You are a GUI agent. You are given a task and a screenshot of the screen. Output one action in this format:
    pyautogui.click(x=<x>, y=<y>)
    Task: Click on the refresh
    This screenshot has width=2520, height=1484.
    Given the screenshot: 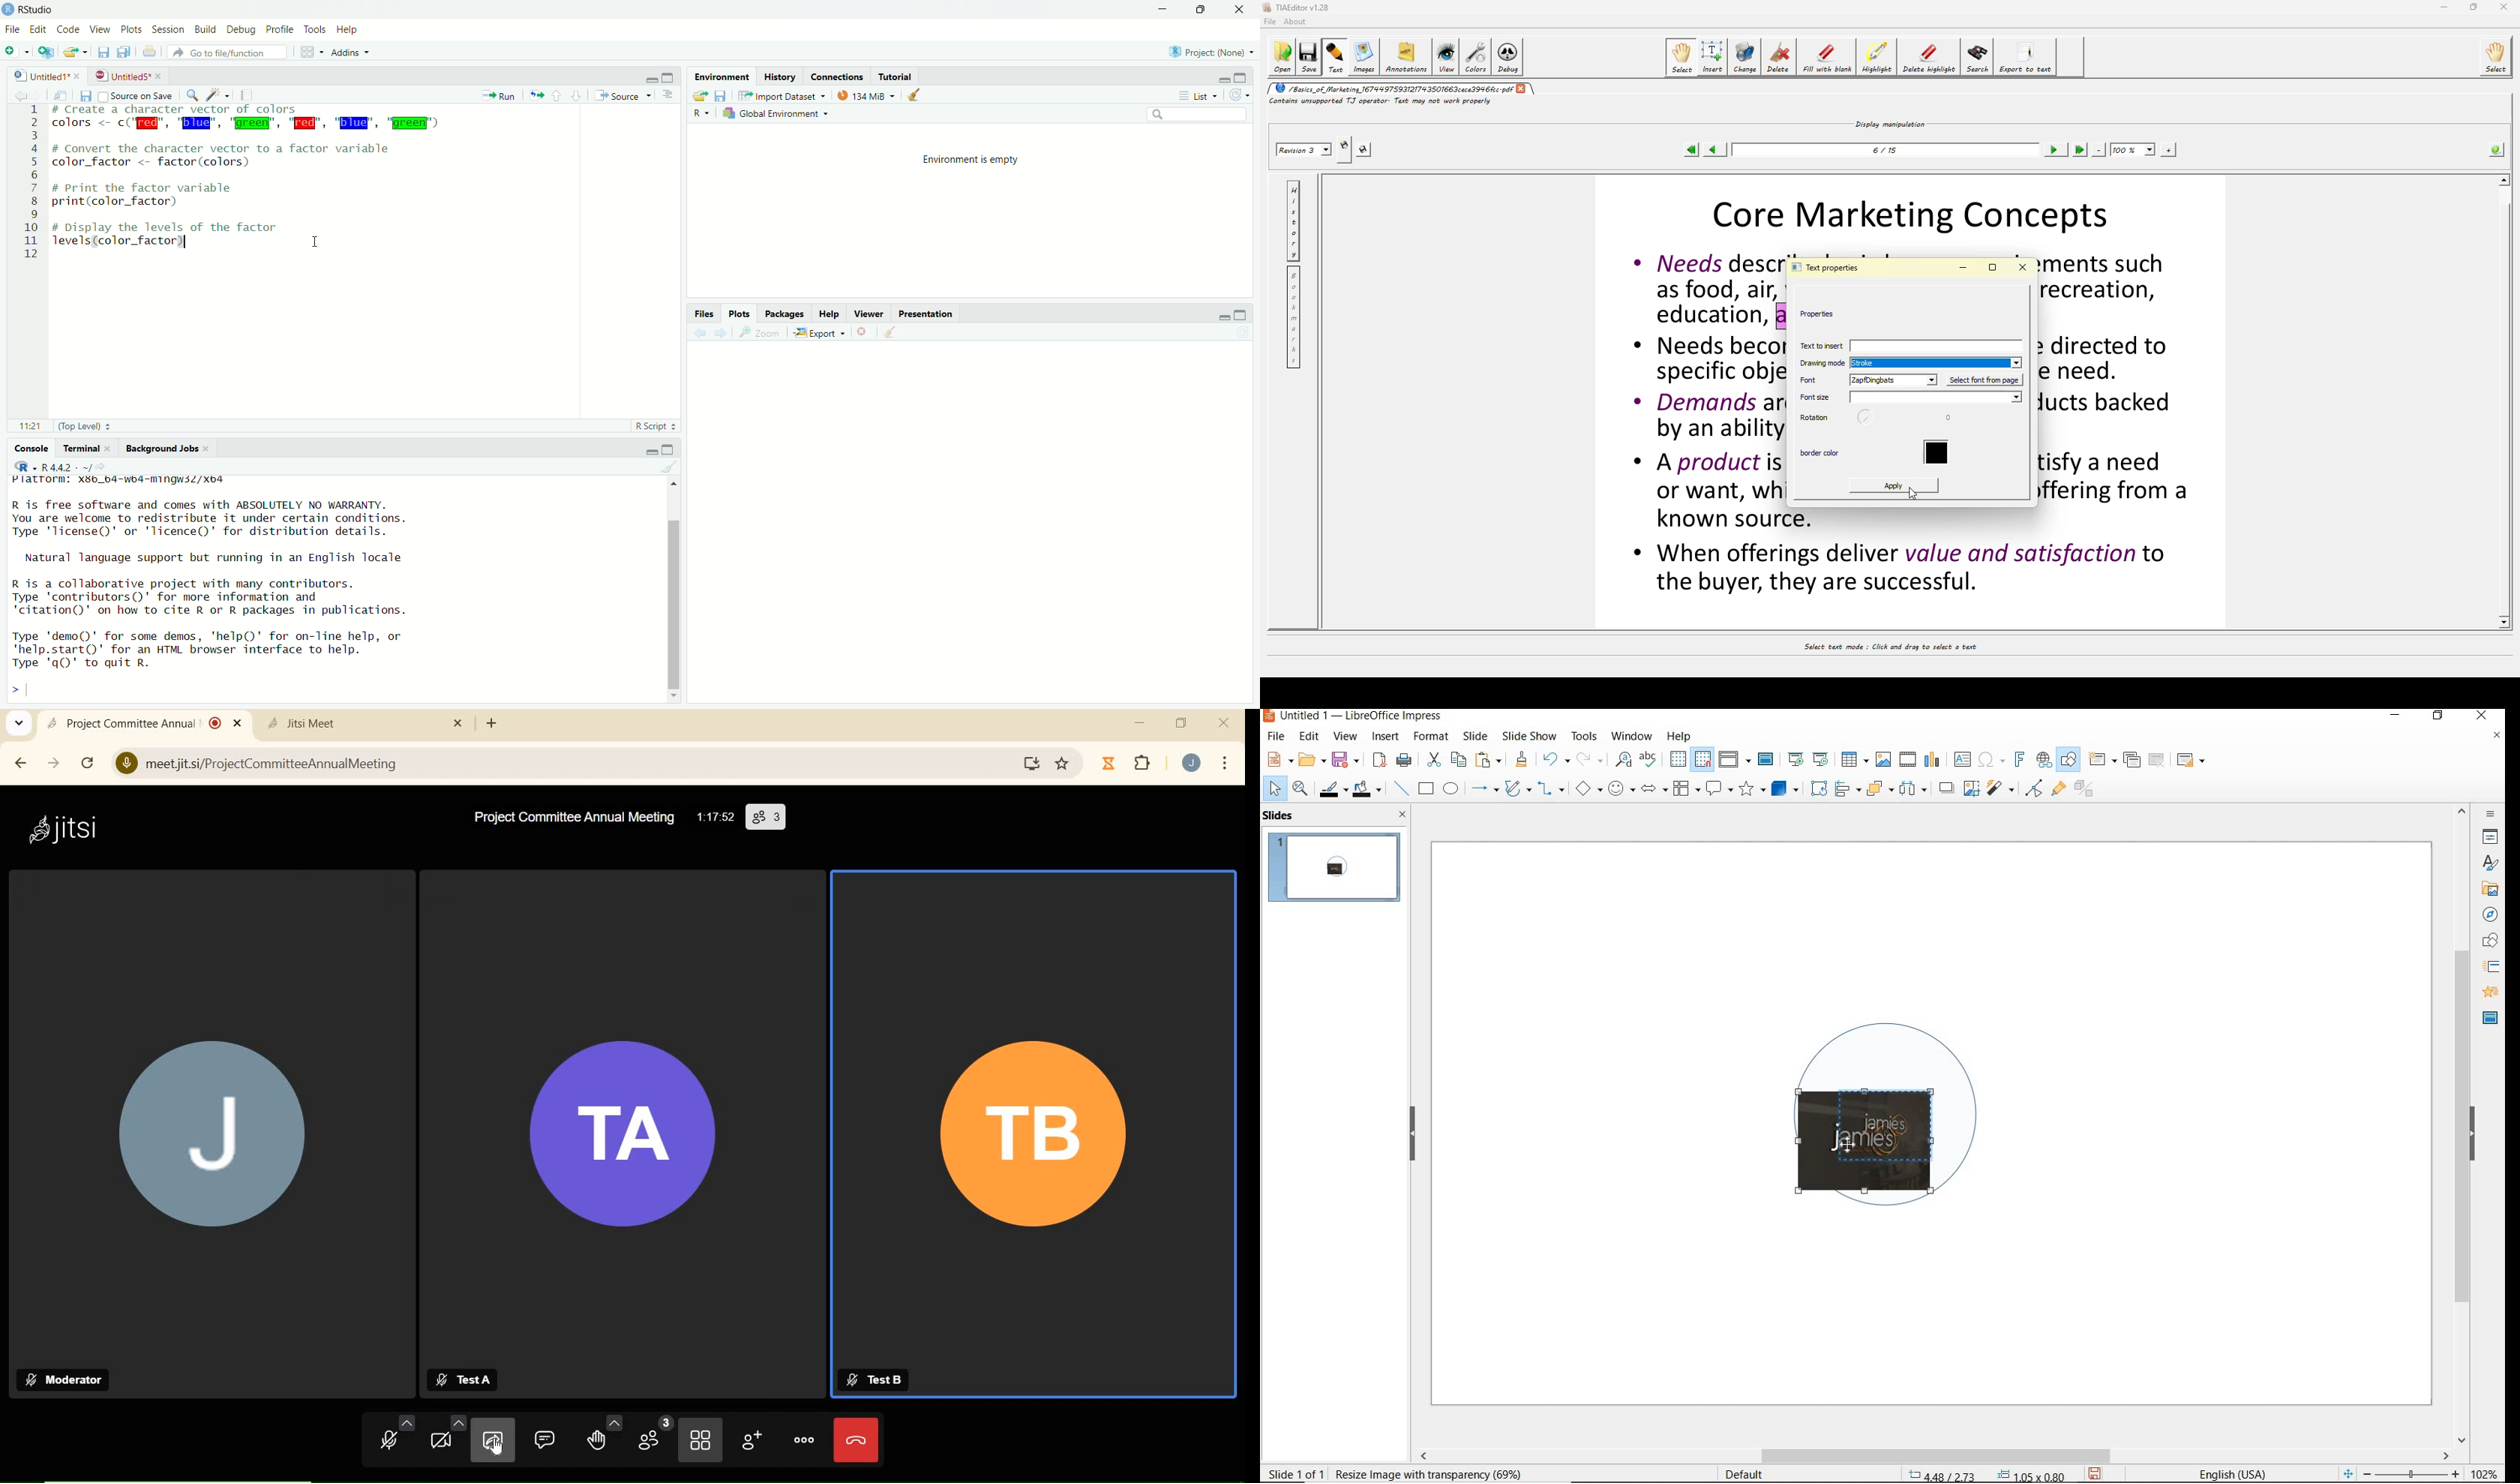 What is the action you would take?
    pyautogui.click(x=1244, y=94)
    